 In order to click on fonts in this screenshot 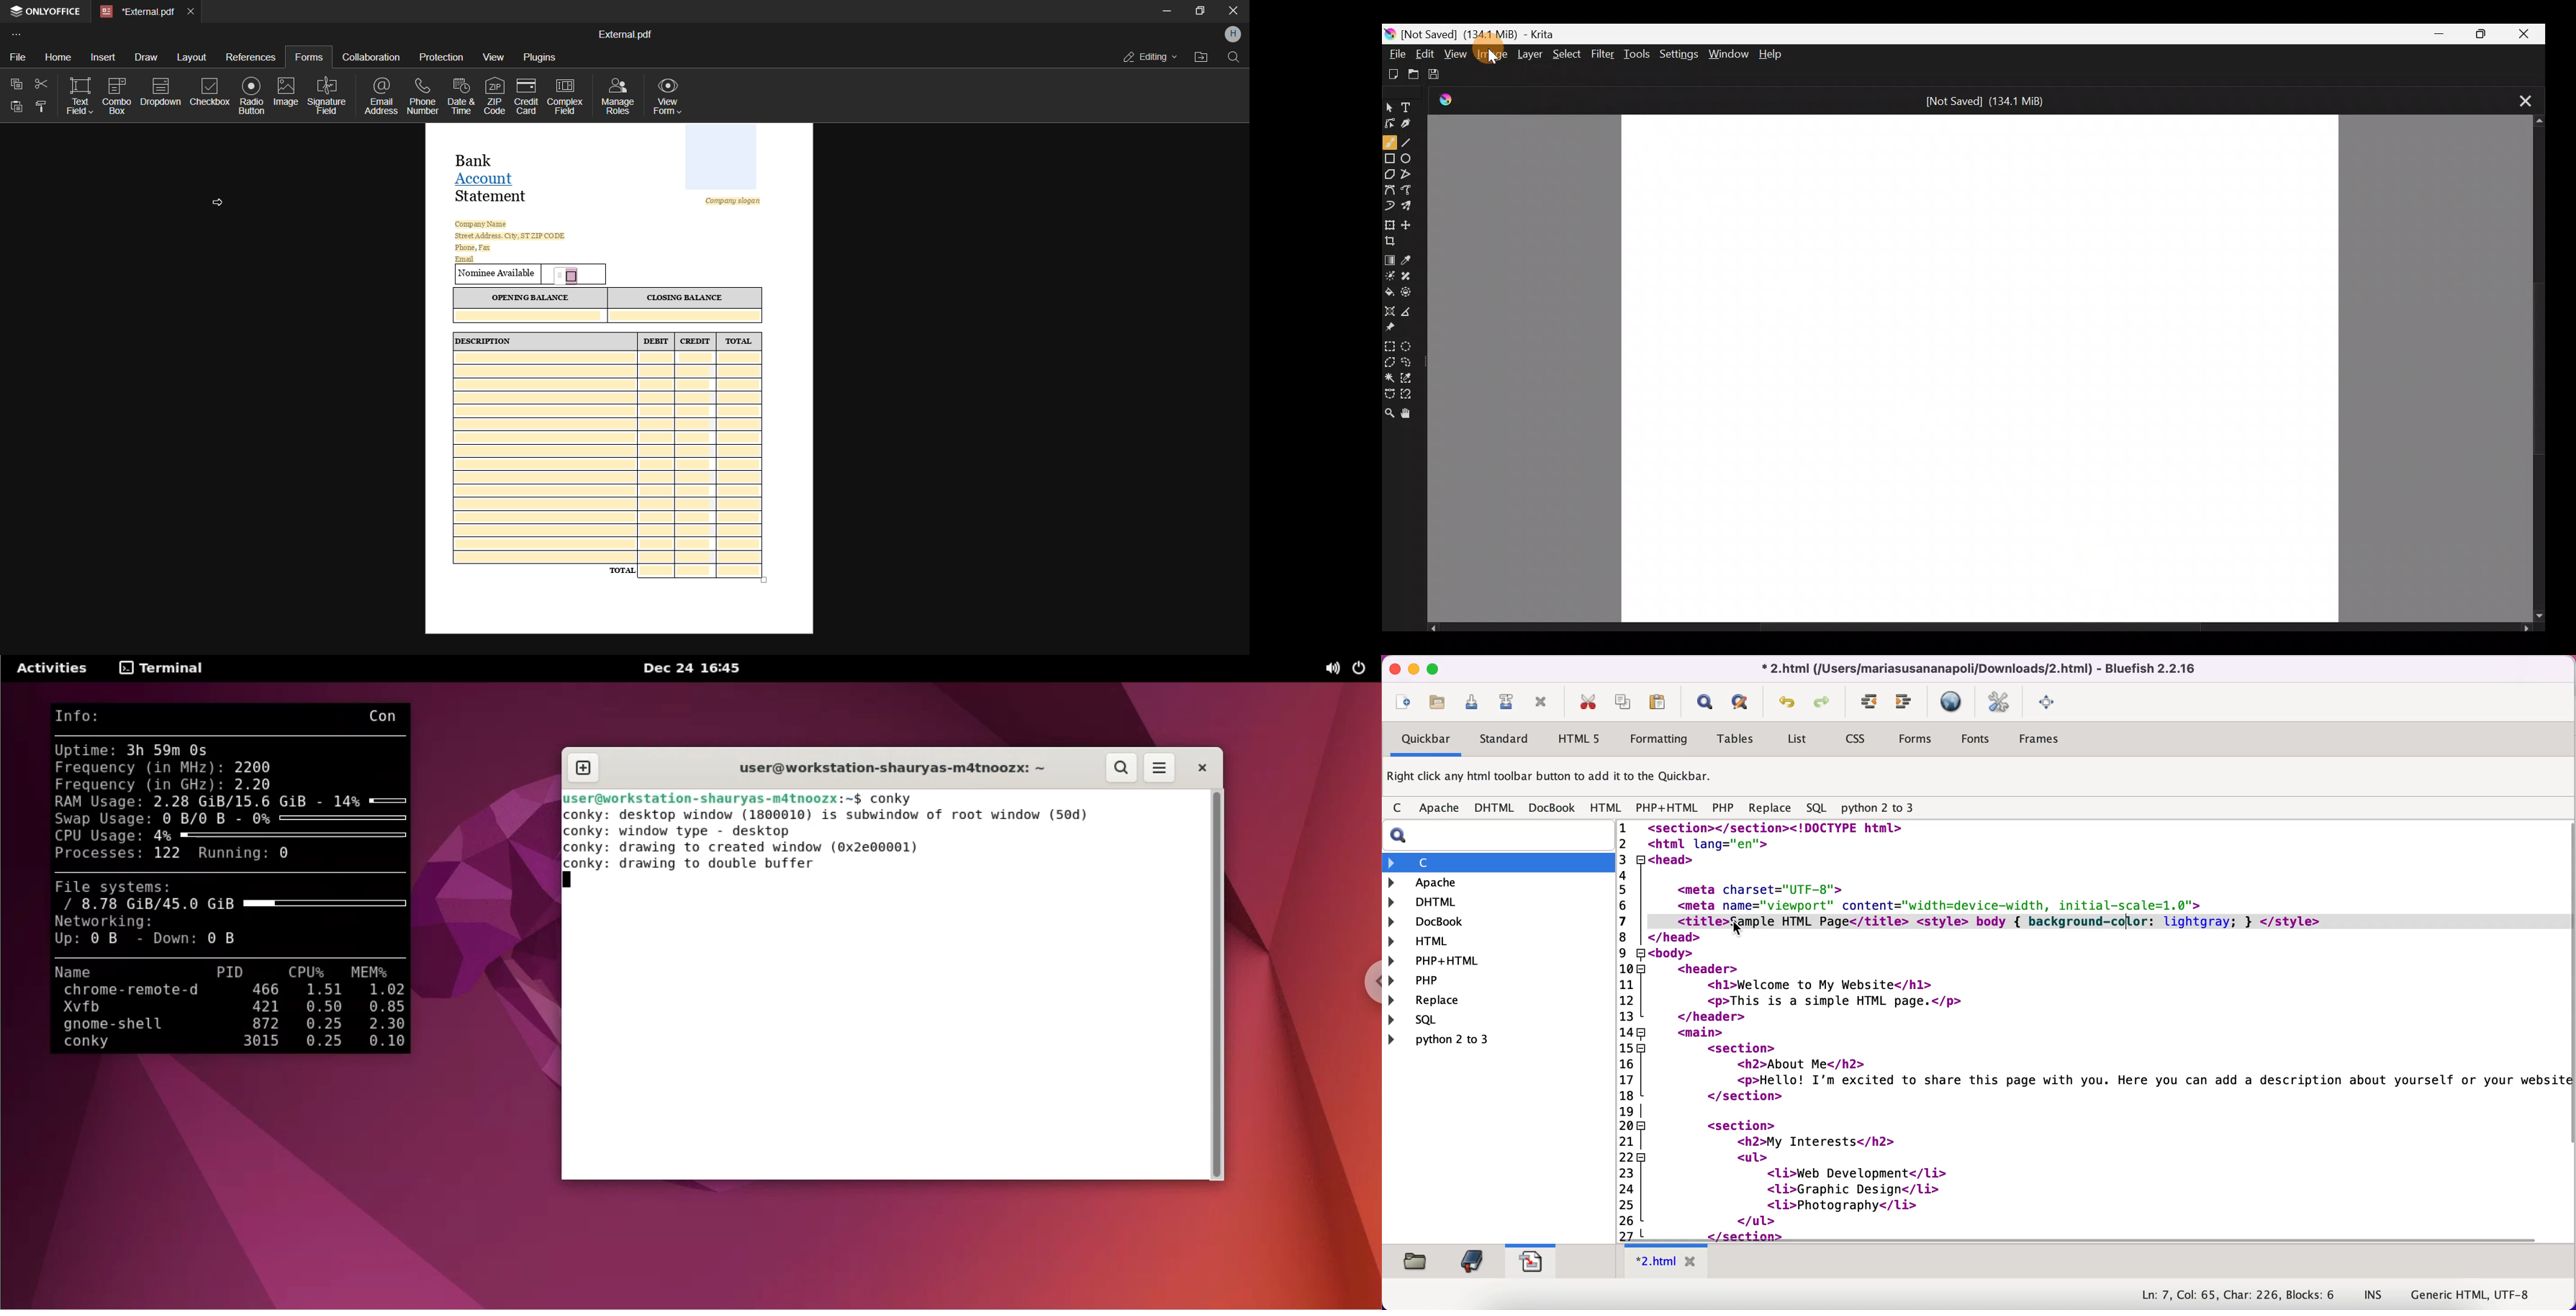, I will do `click(1975, 740)`.